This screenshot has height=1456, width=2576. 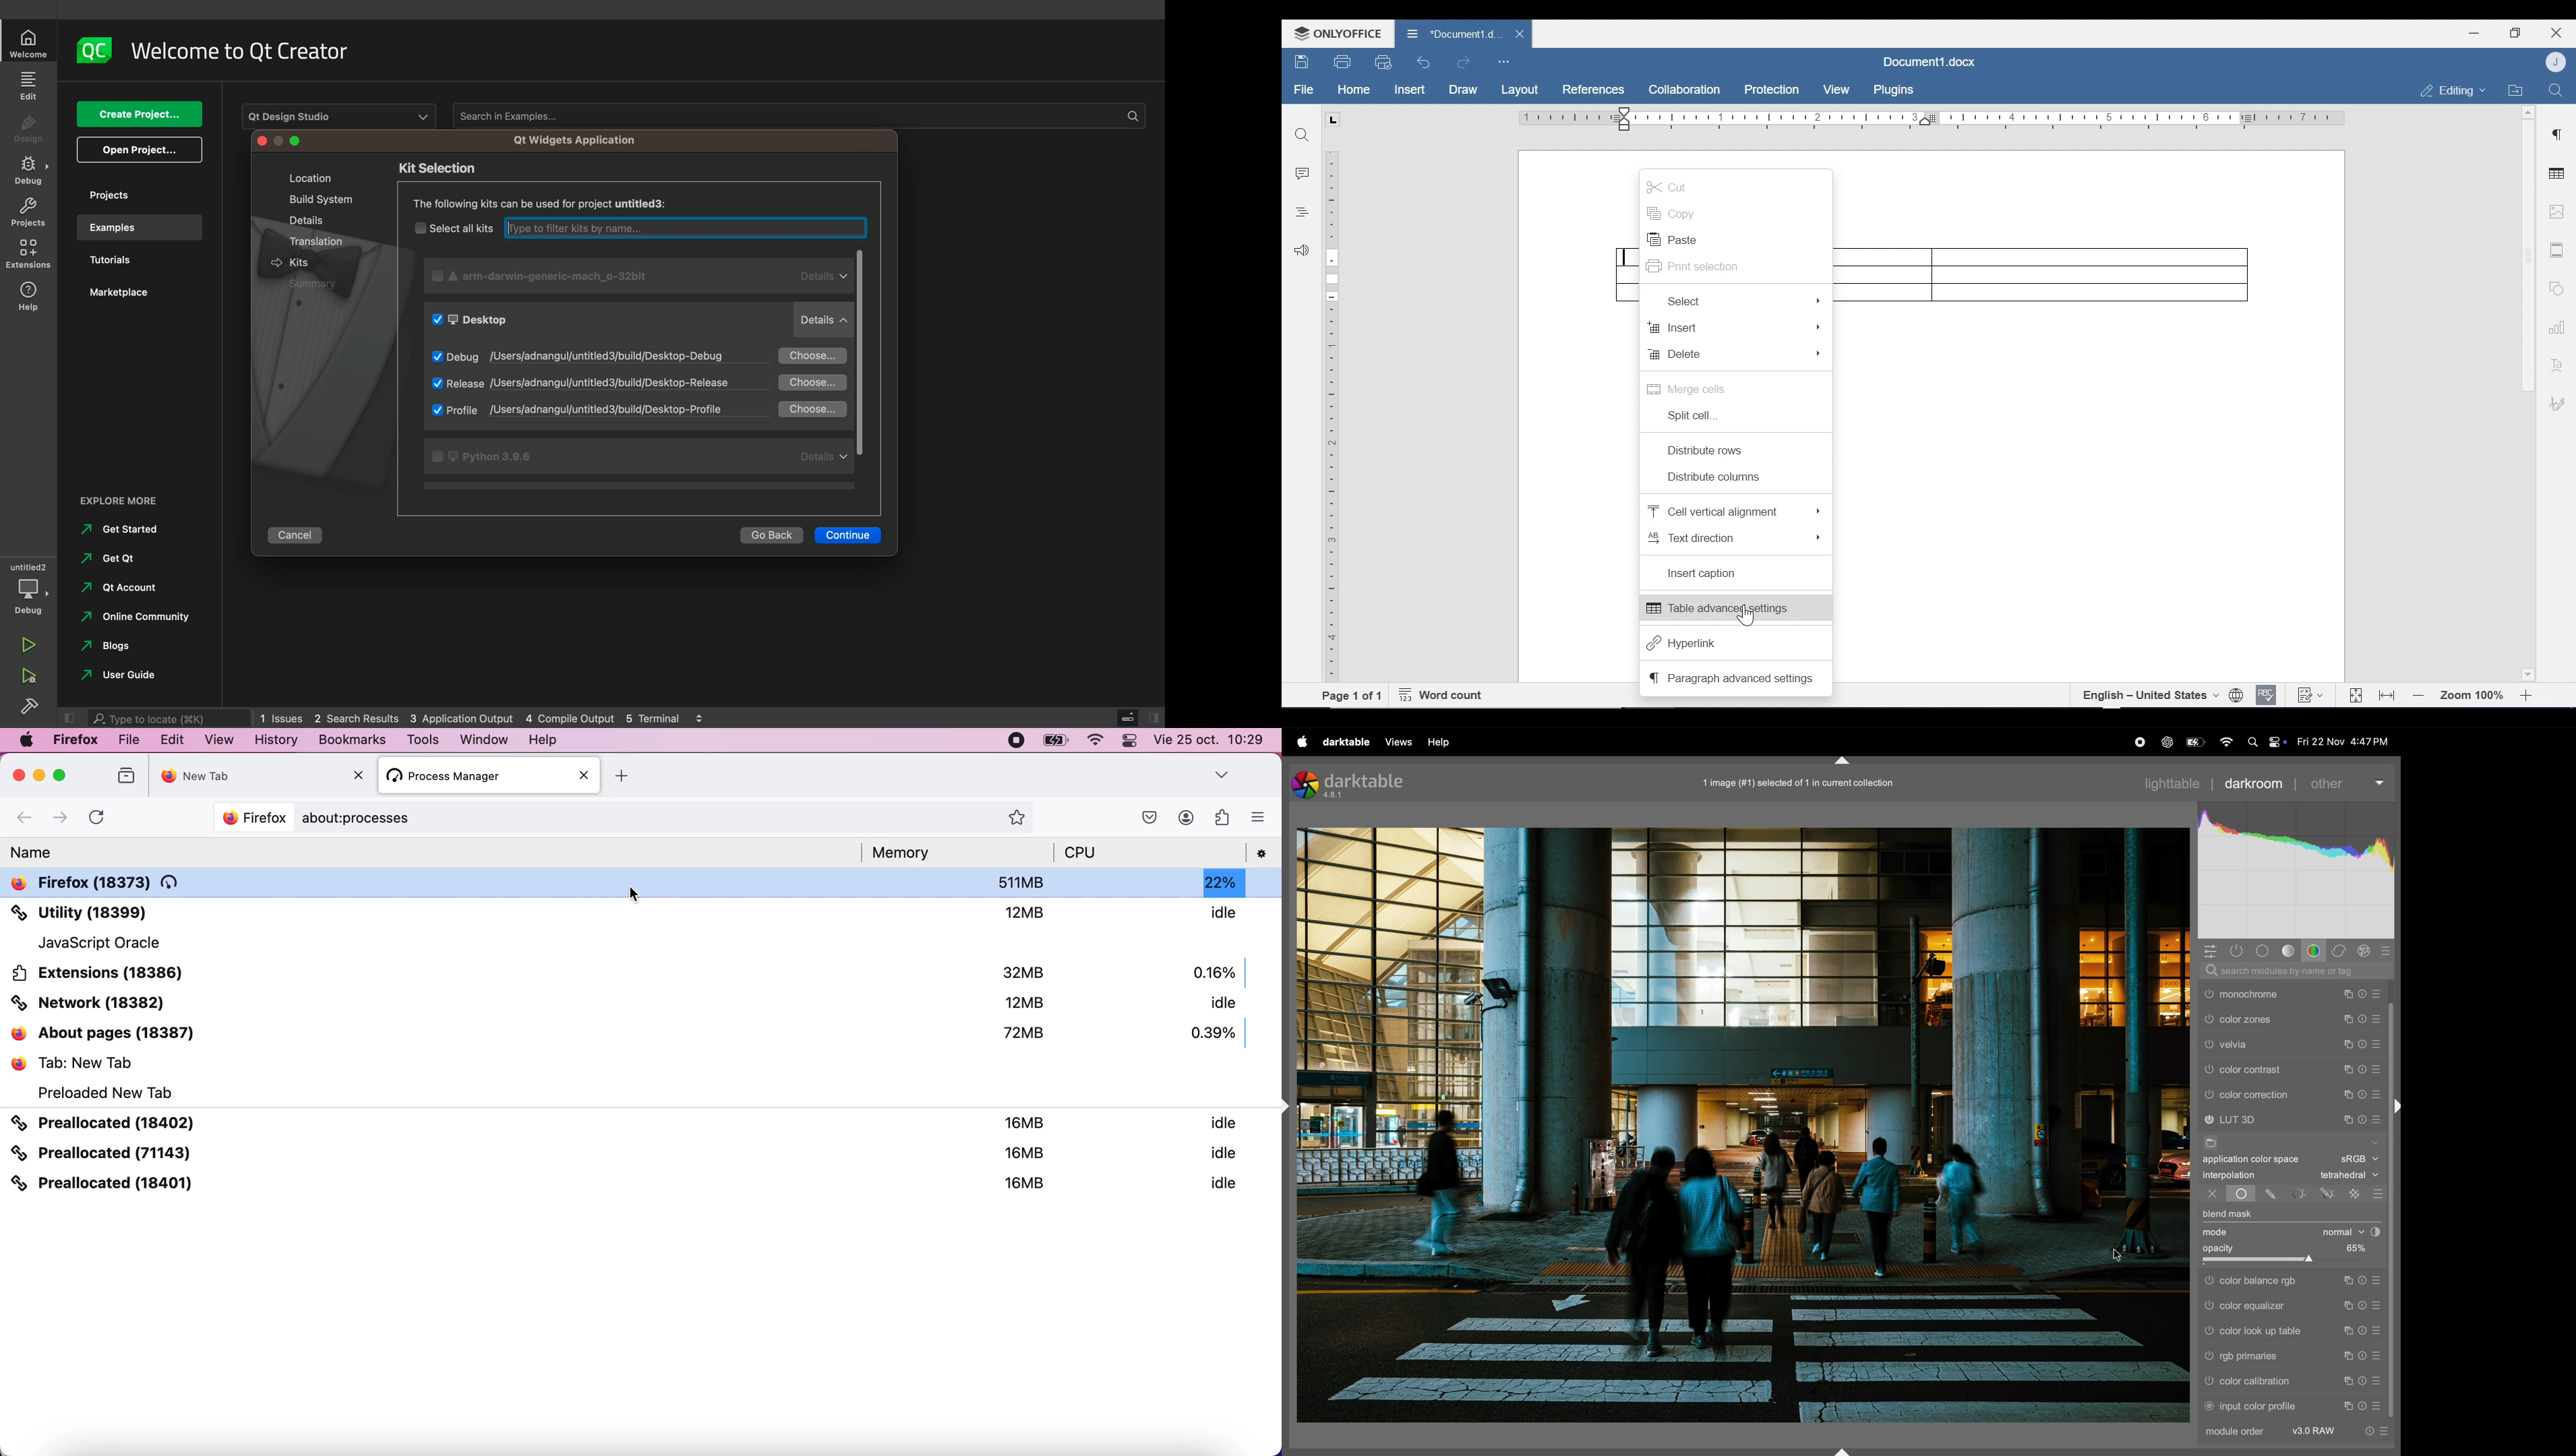 I want to click on Add Web page, so click(x=622, y=776).